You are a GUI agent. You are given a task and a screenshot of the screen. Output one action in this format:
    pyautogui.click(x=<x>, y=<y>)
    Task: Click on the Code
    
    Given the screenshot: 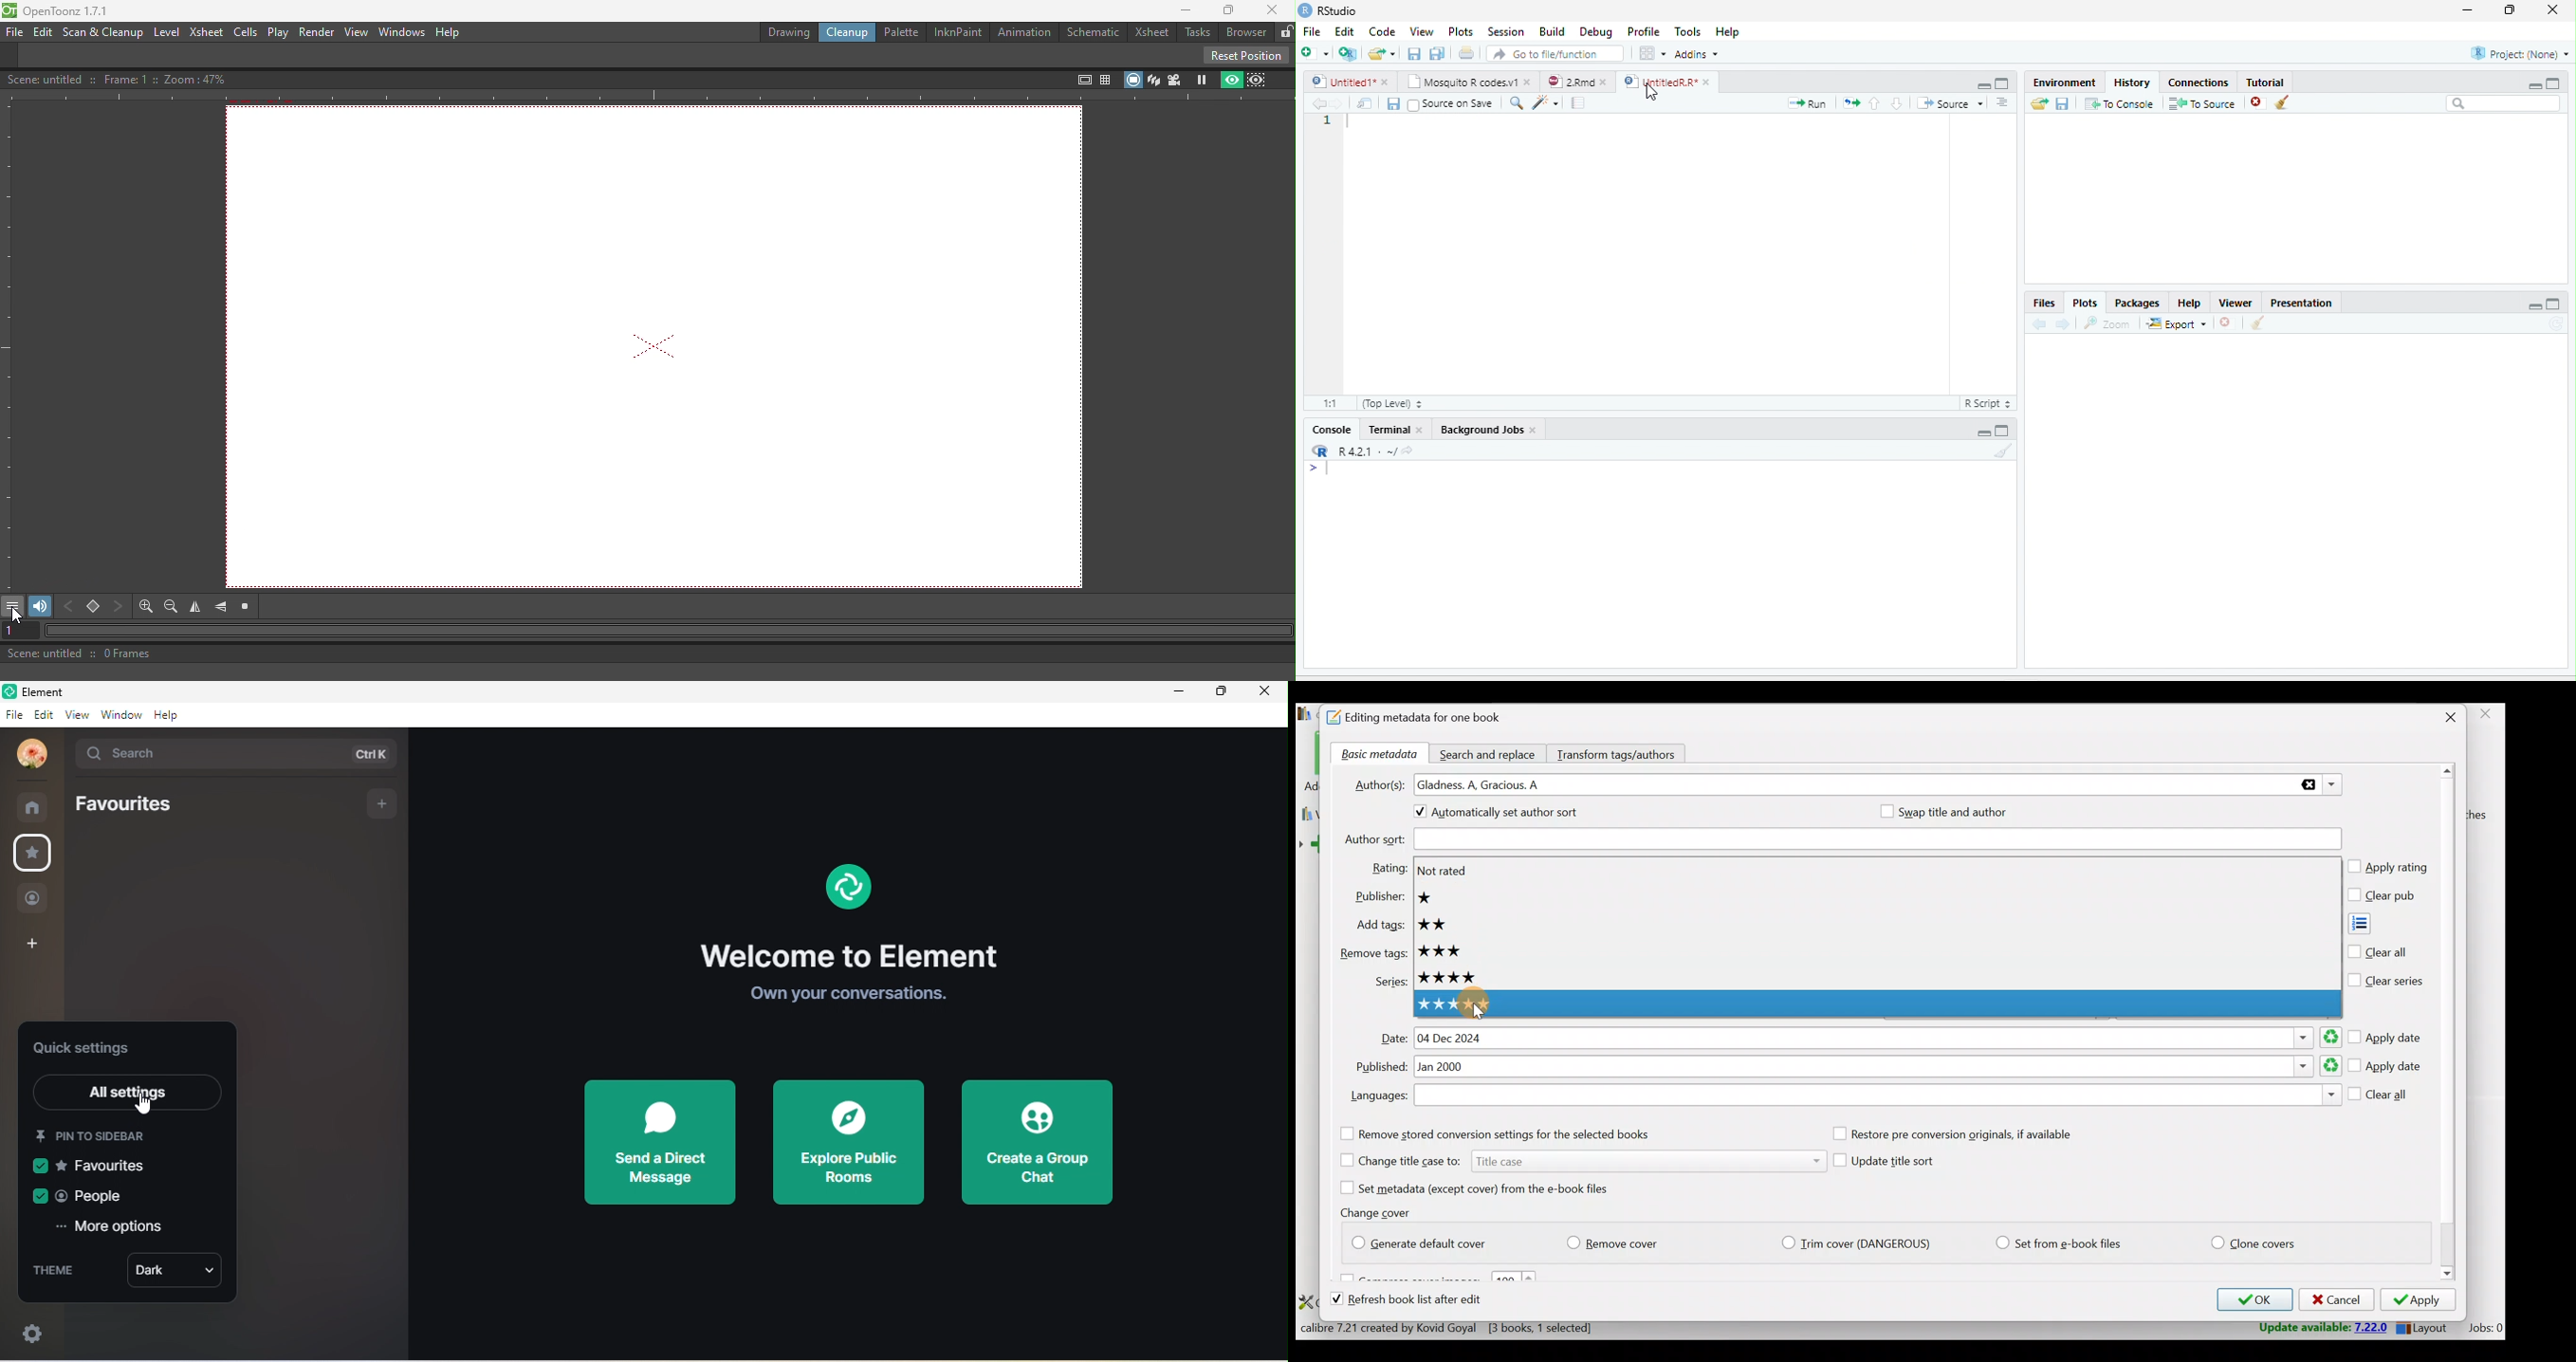 What is the action you would take?
    pyautogui.click(x=1383, y=31)
    